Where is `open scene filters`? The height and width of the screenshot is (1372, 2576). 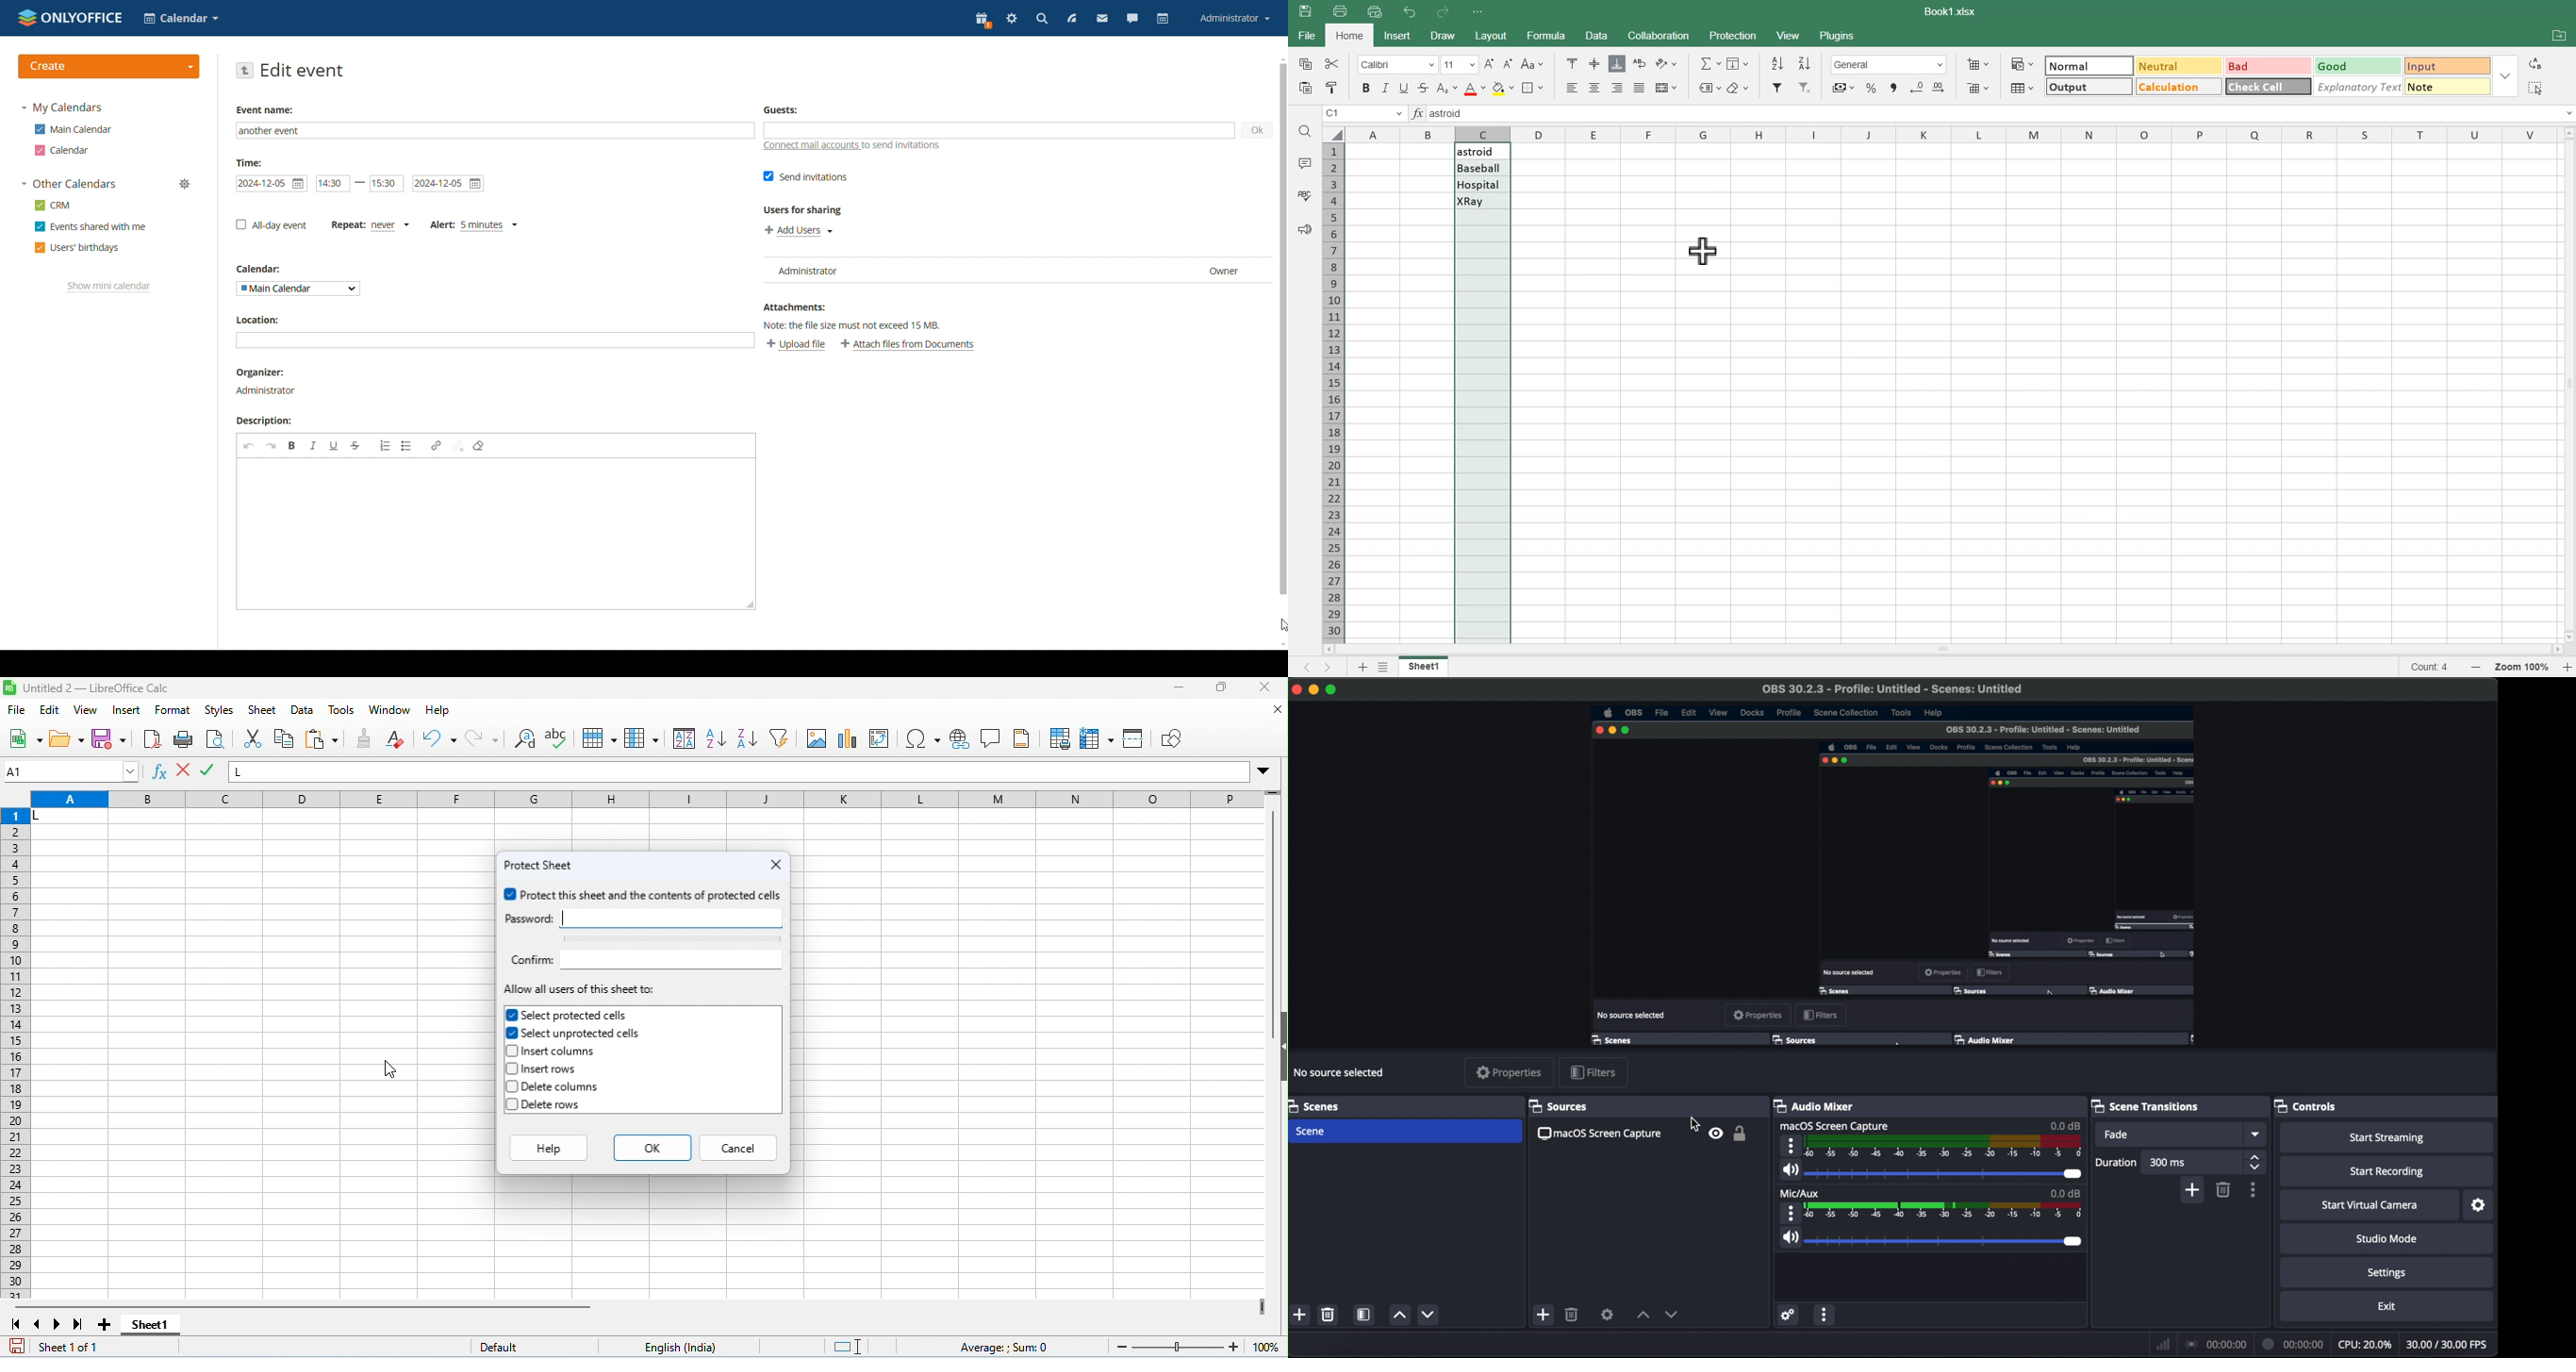
open scene filters is located at coordinates (1363, 1315).